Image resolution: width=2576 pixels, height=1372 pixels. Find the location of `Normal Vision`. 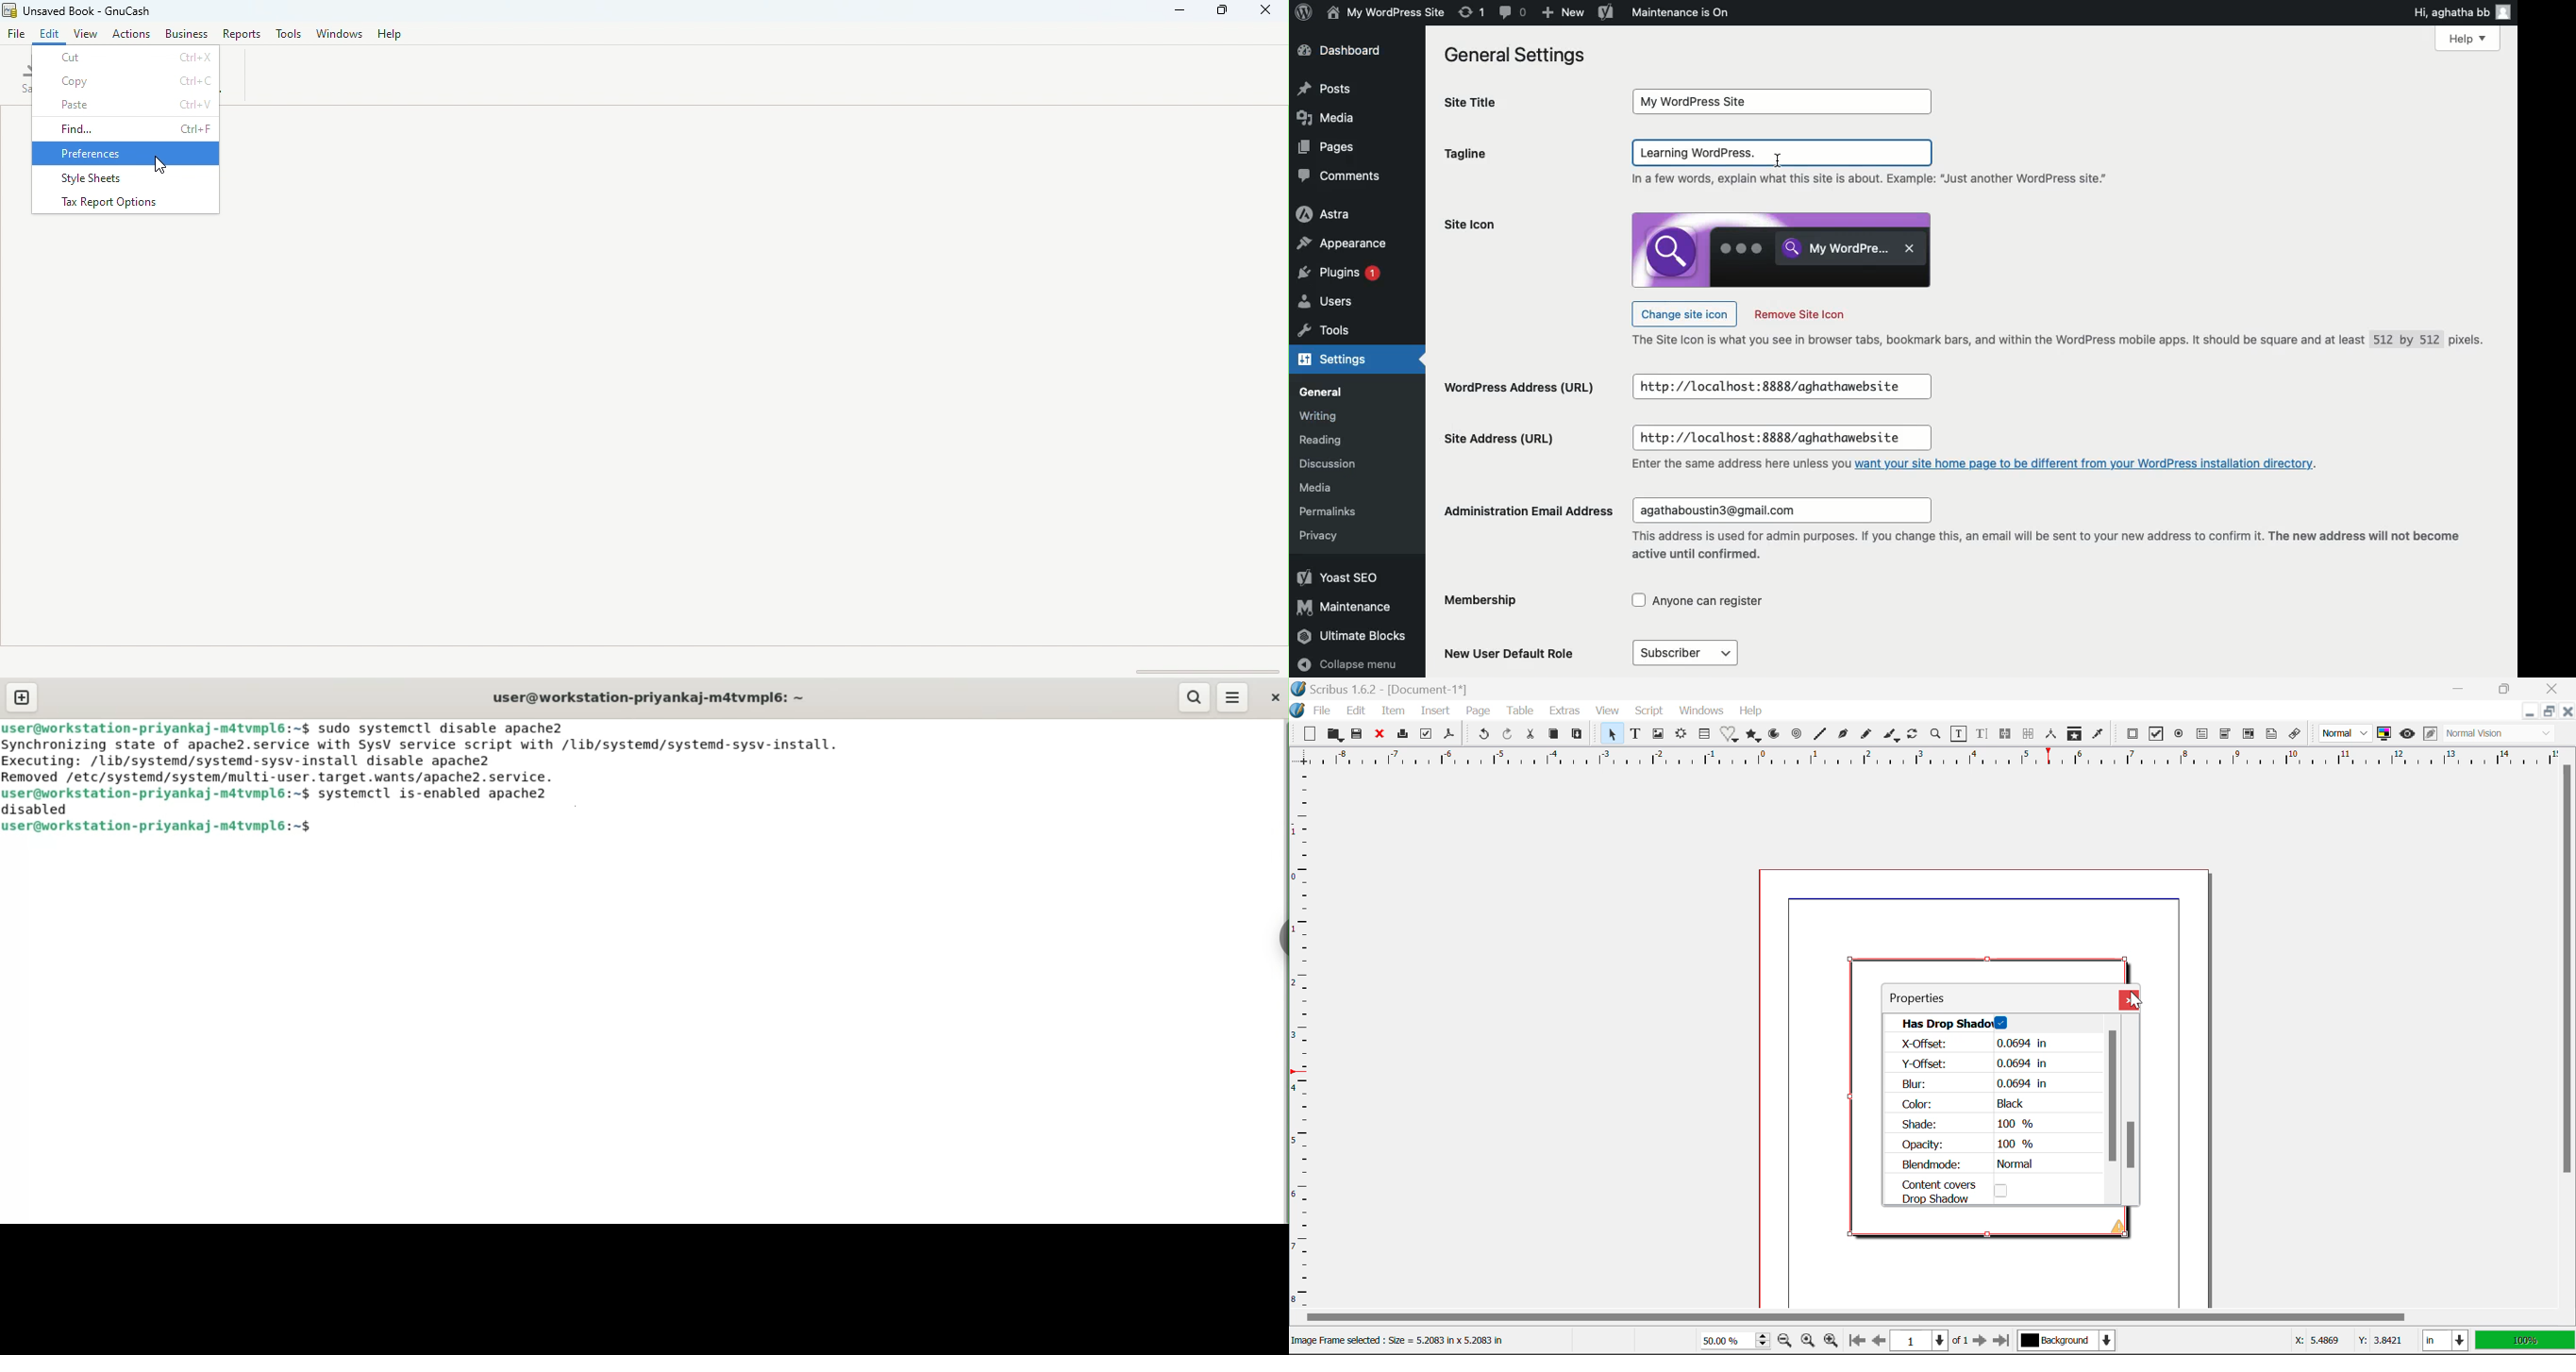

Normal Vision is located at coordinates (2500, 733).